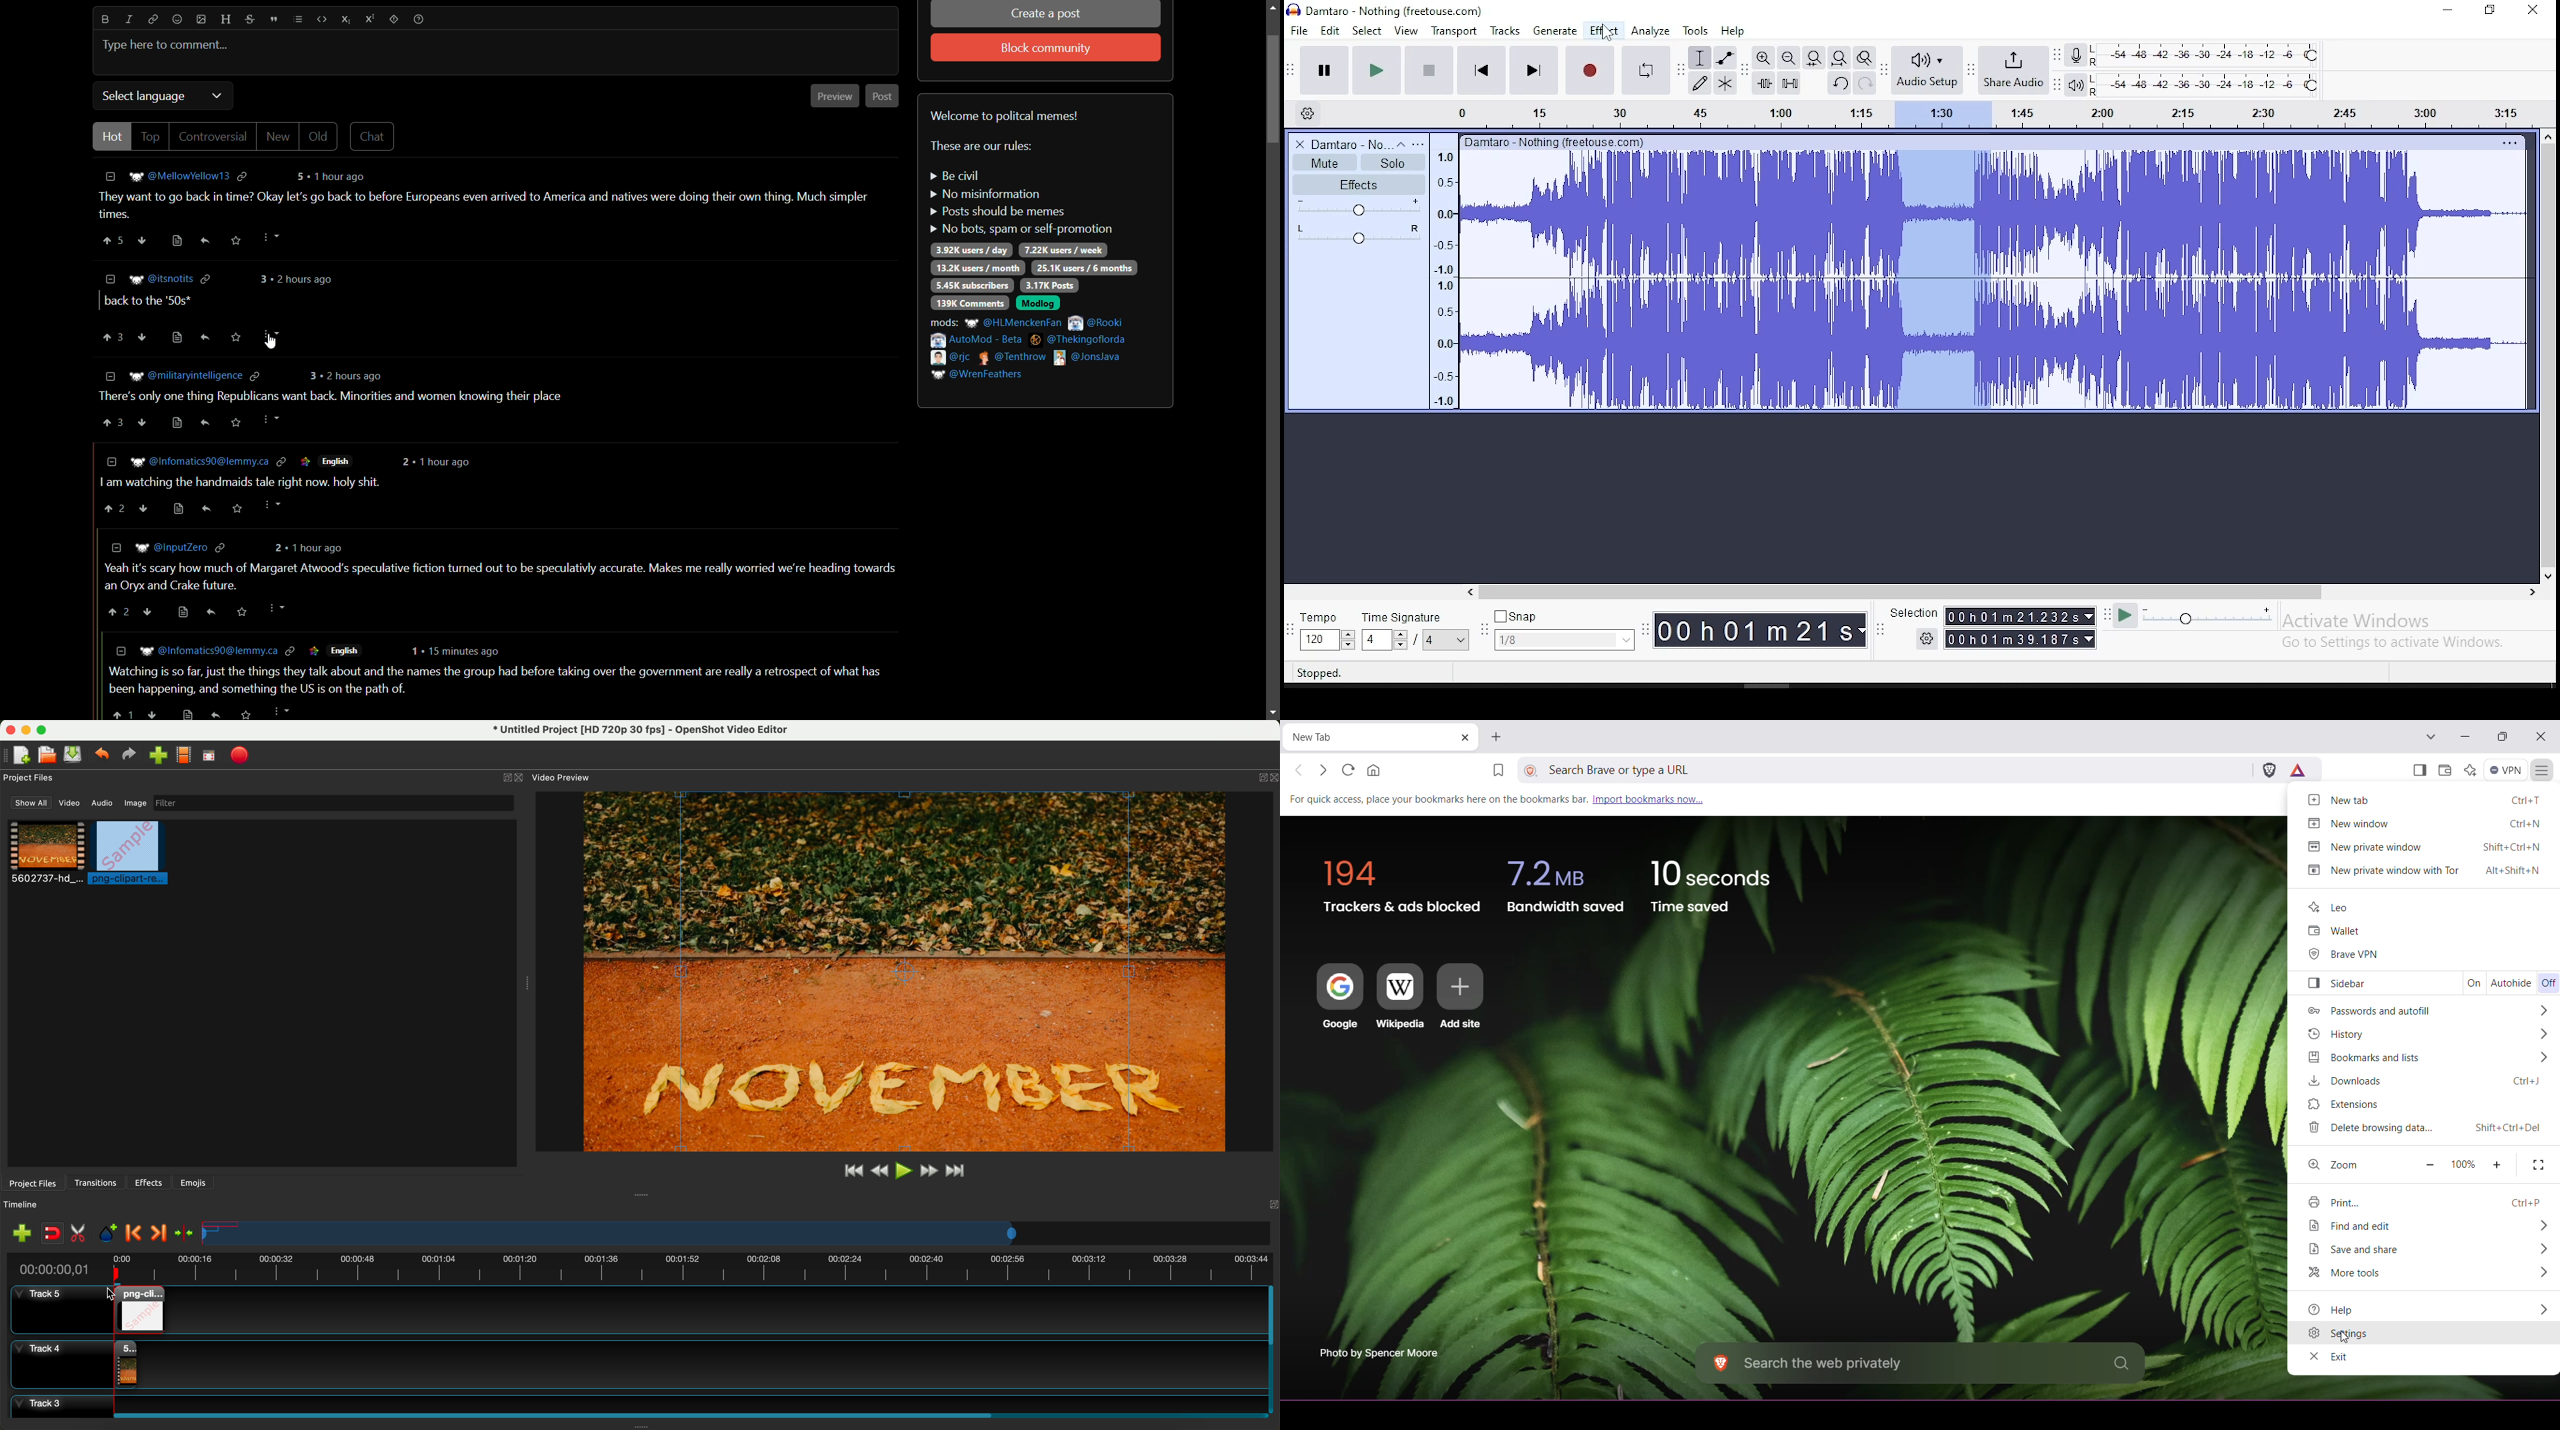 This screenshot has height=1456, width=2576. What do you see at coordinates (1482, 69) in the screenshot?
I see `skip to start` at bounding box center [1482, 69].